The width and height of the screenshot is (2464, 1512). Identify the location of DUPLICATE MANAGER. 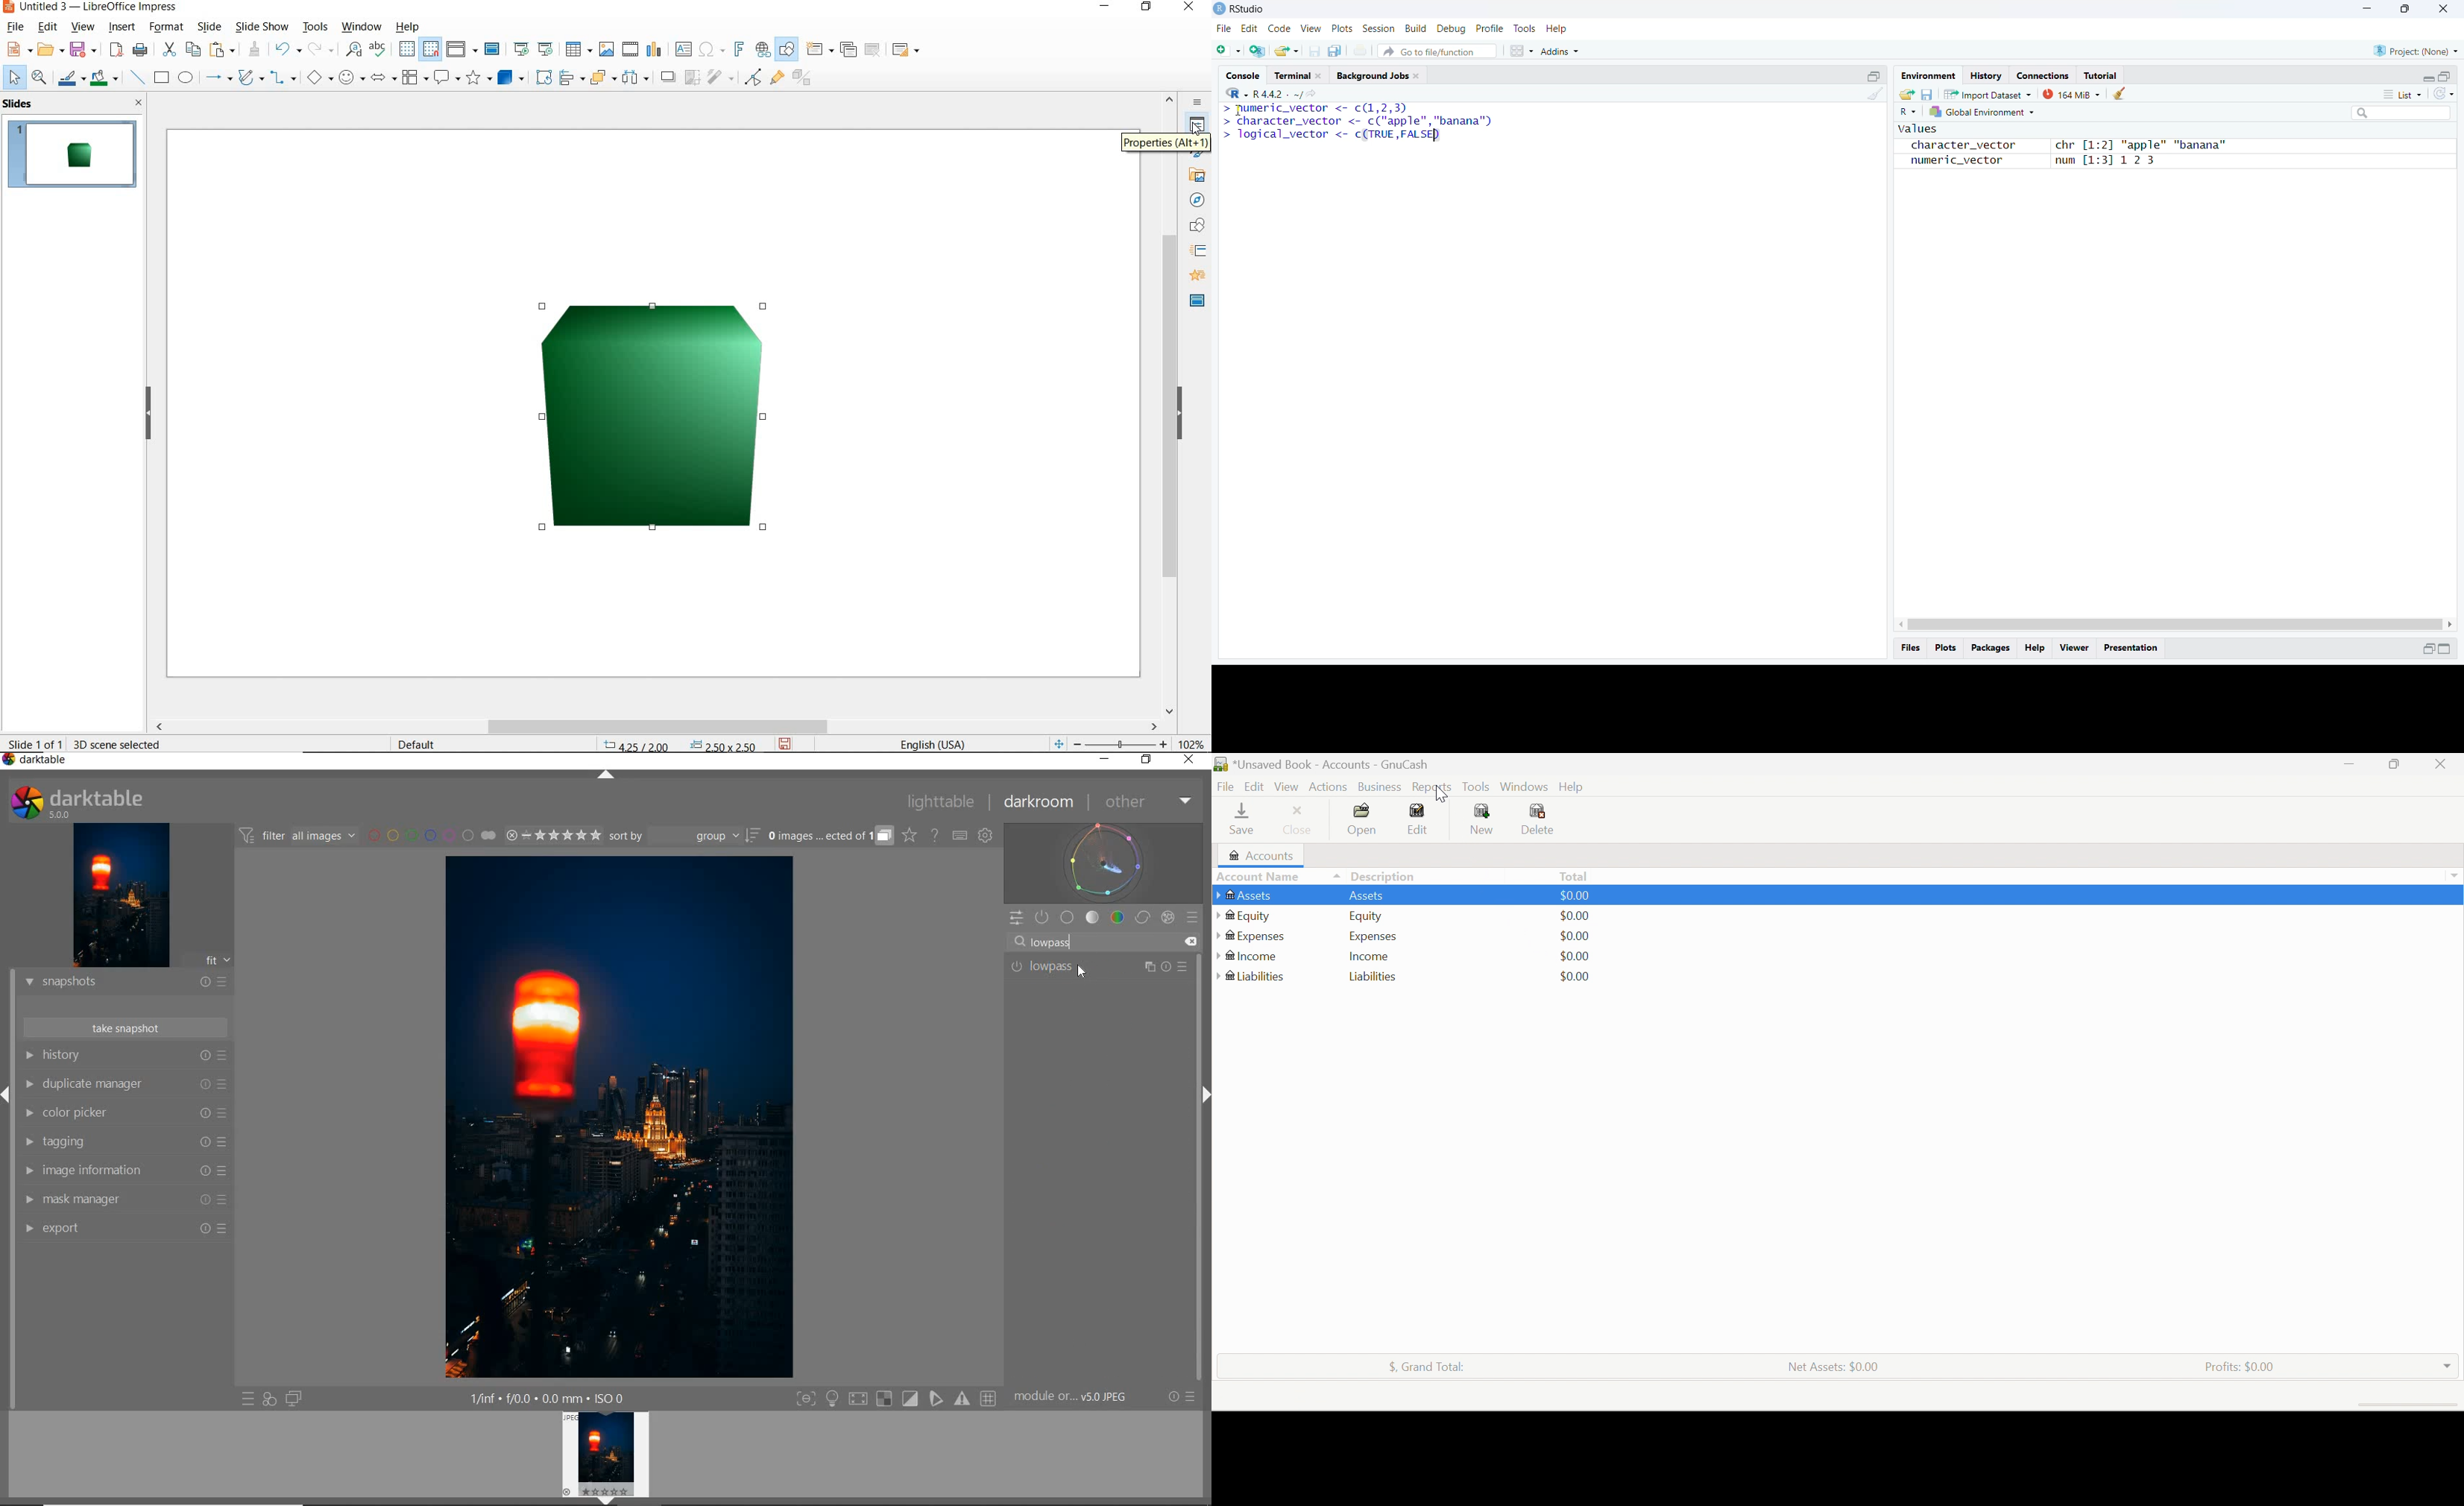
(94, 1086).